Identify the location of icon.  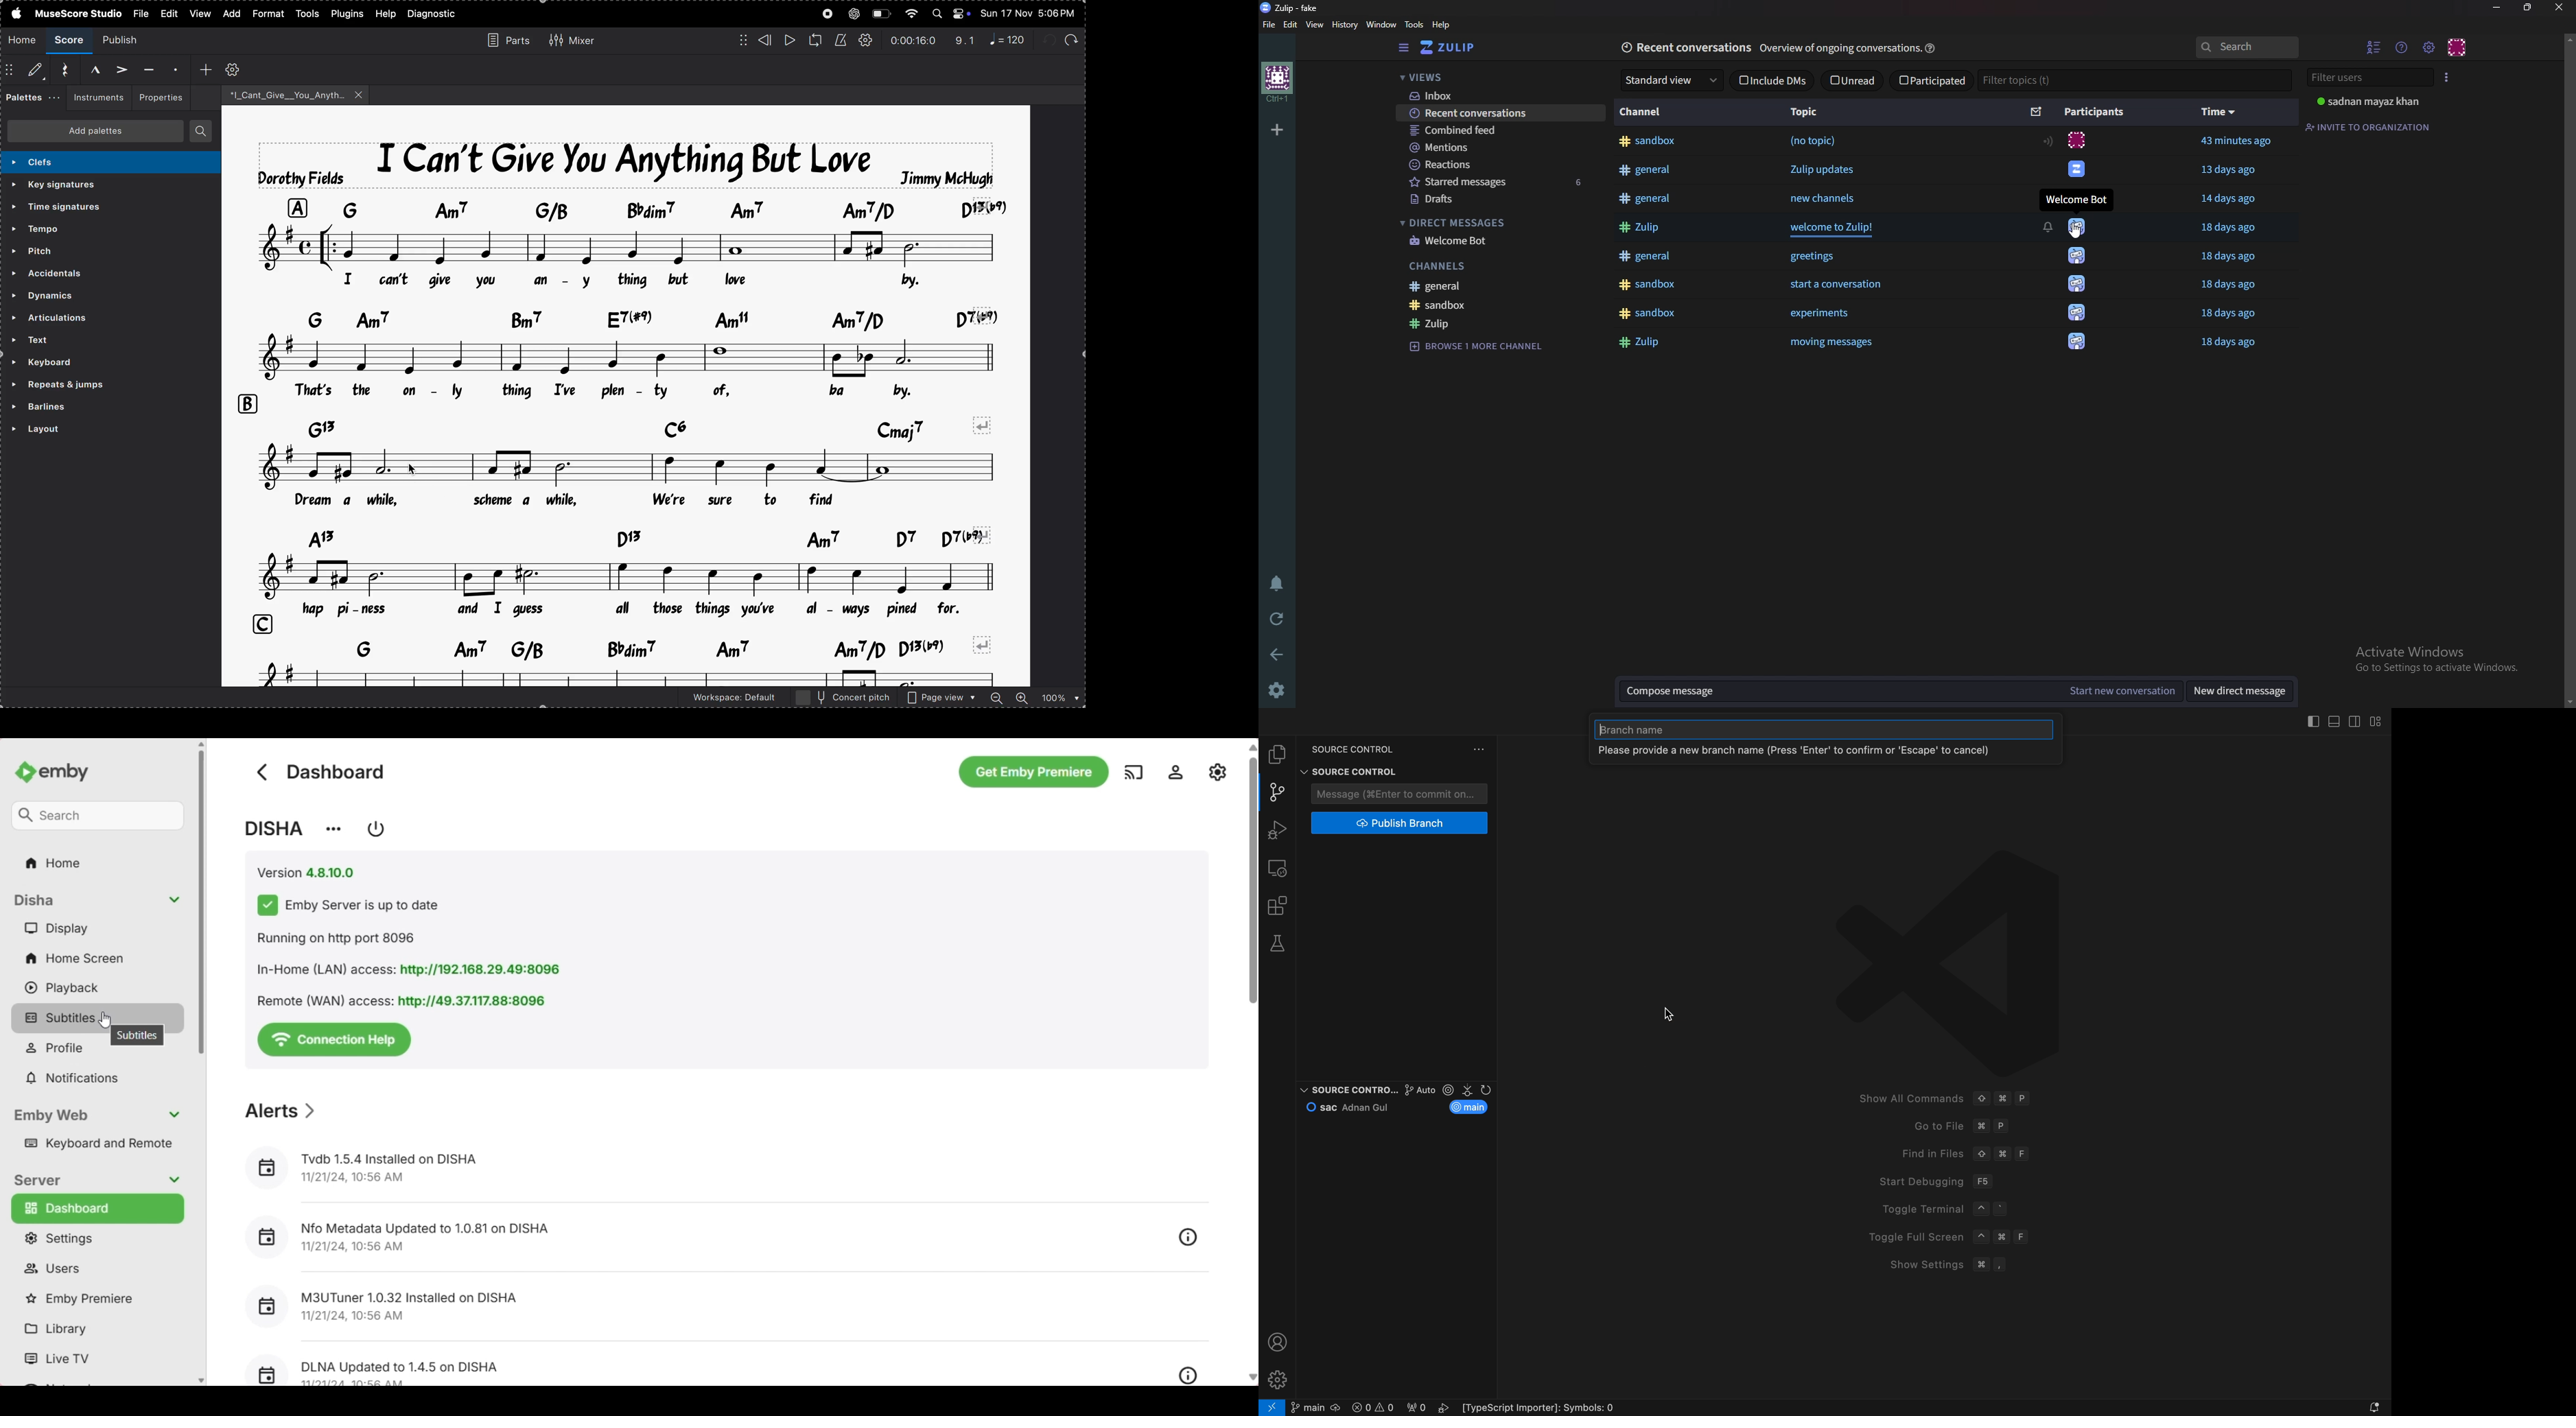
(2076, 285).